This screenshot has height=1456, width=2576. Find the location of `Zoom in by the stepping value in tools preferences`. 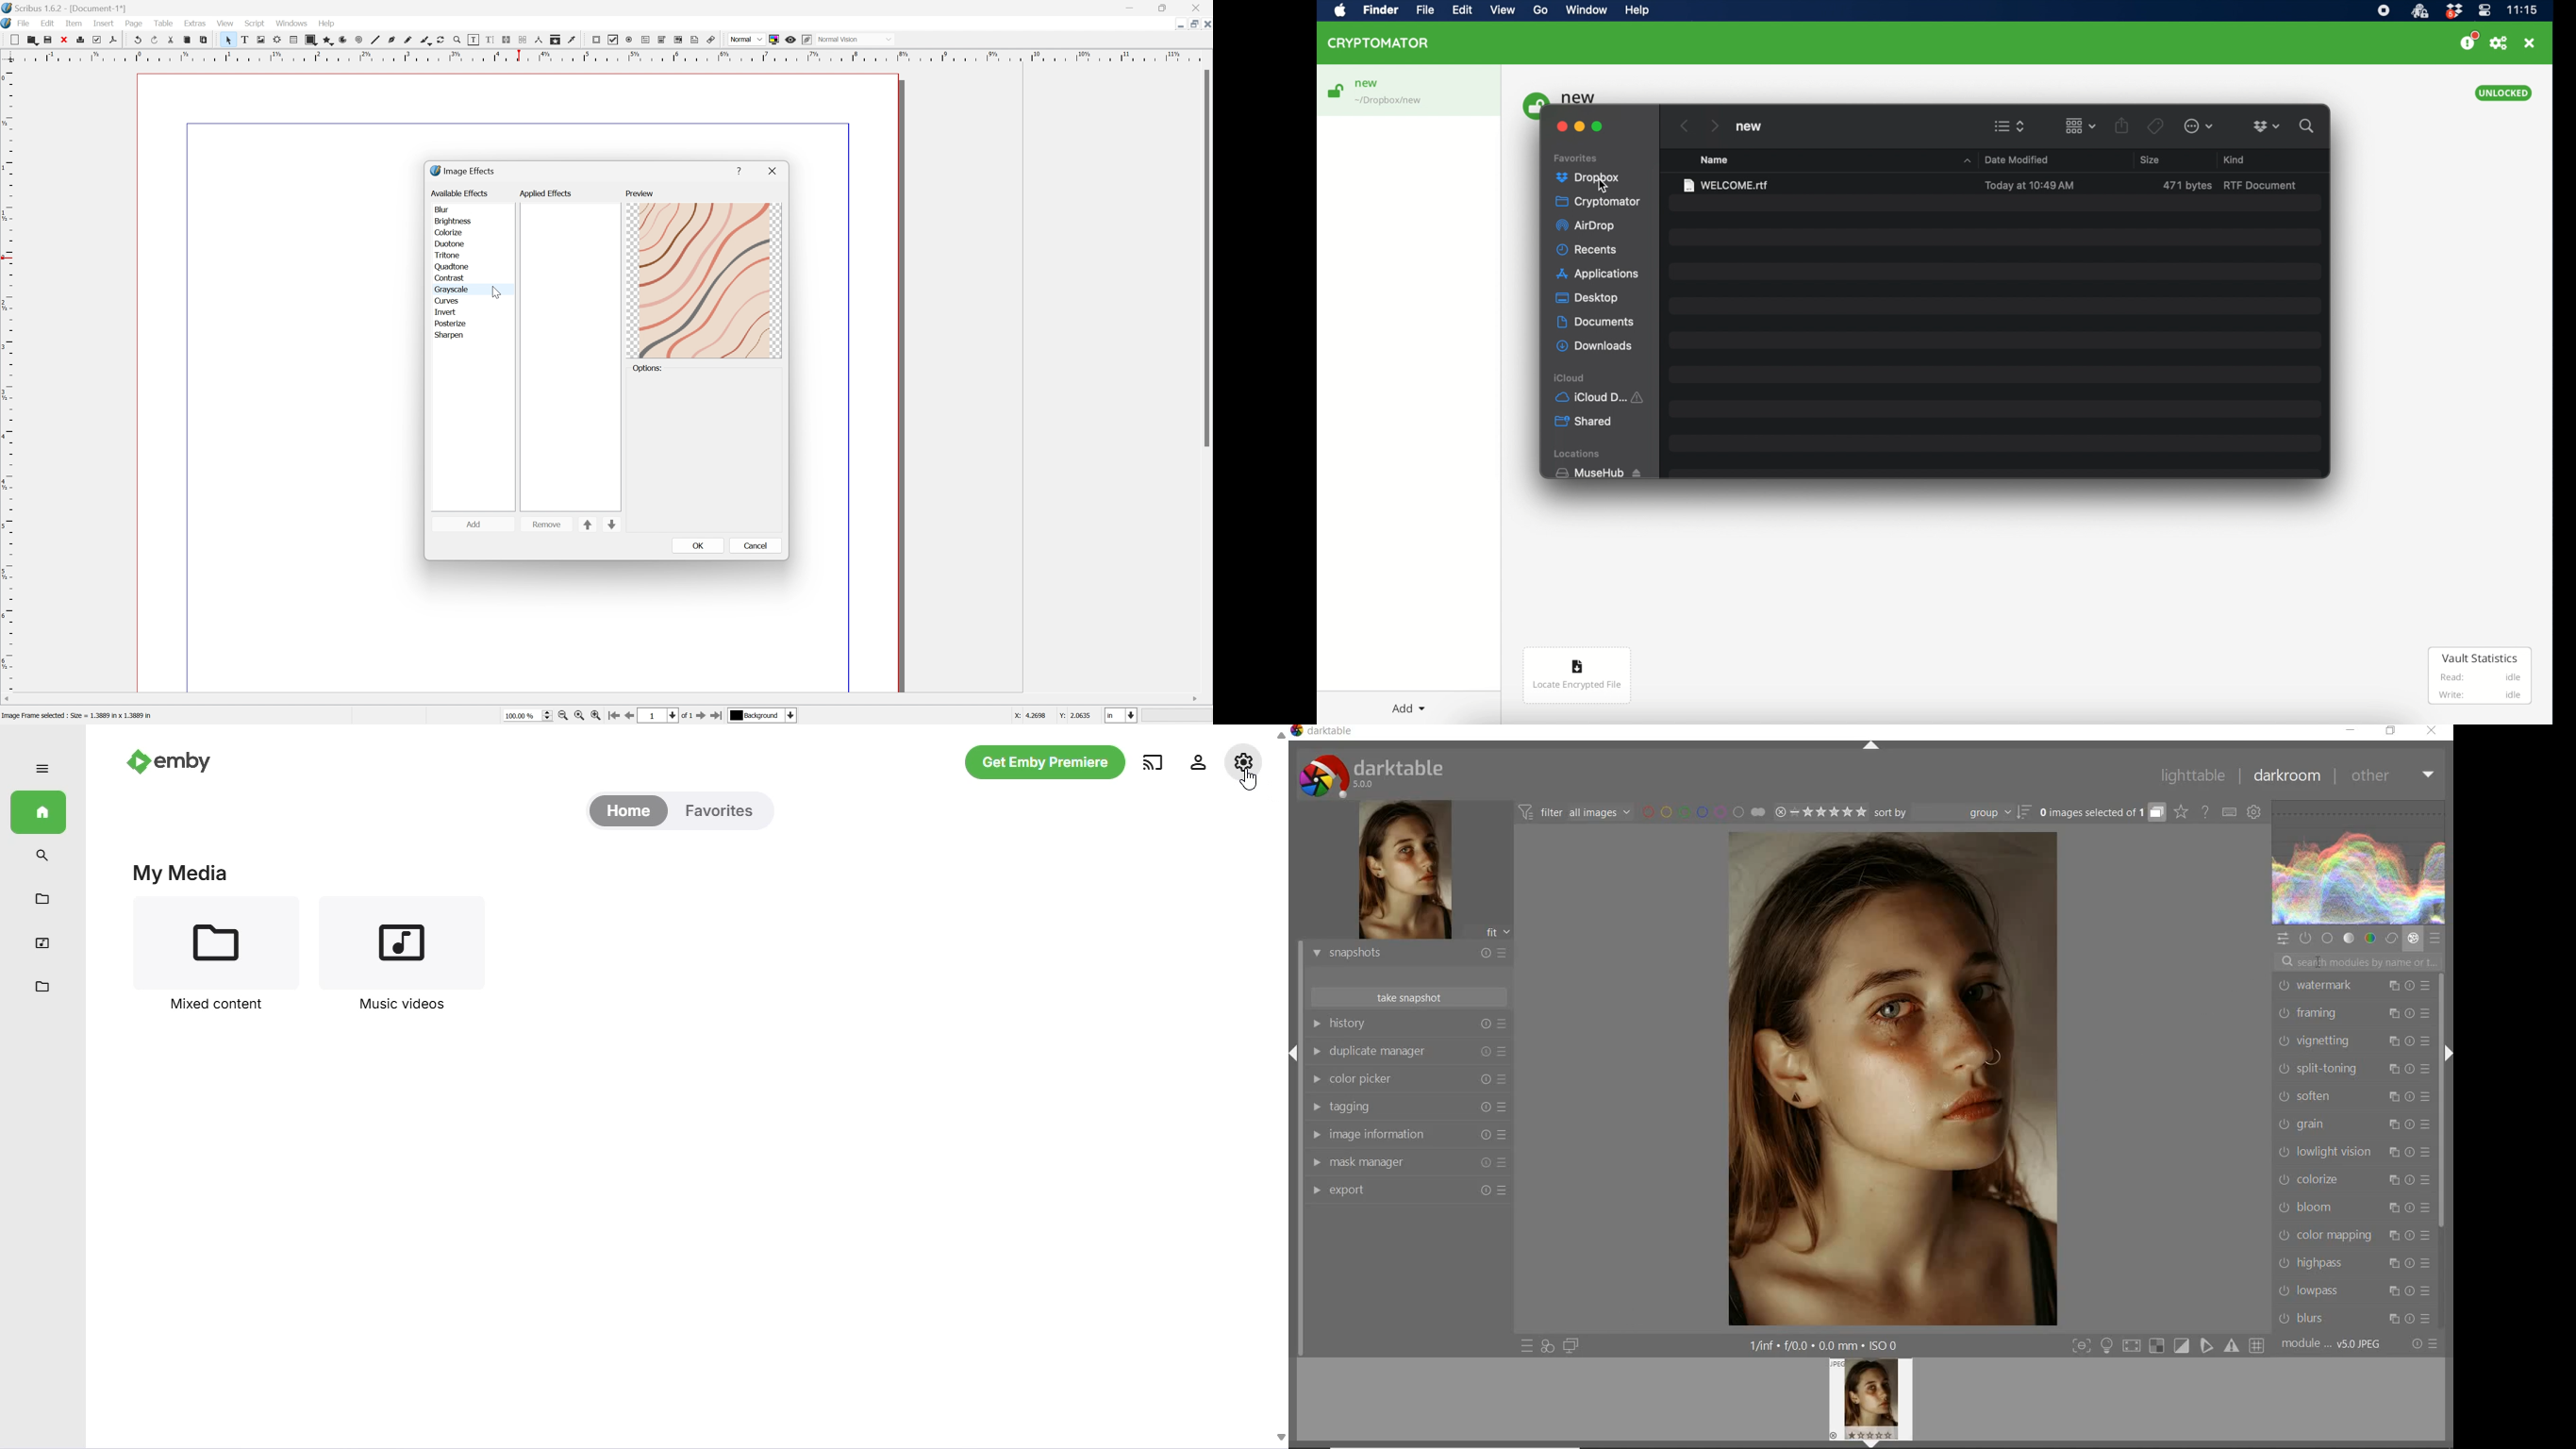

Zoom in by the stepping value in tools preferences is located at coordinates (596, 717).